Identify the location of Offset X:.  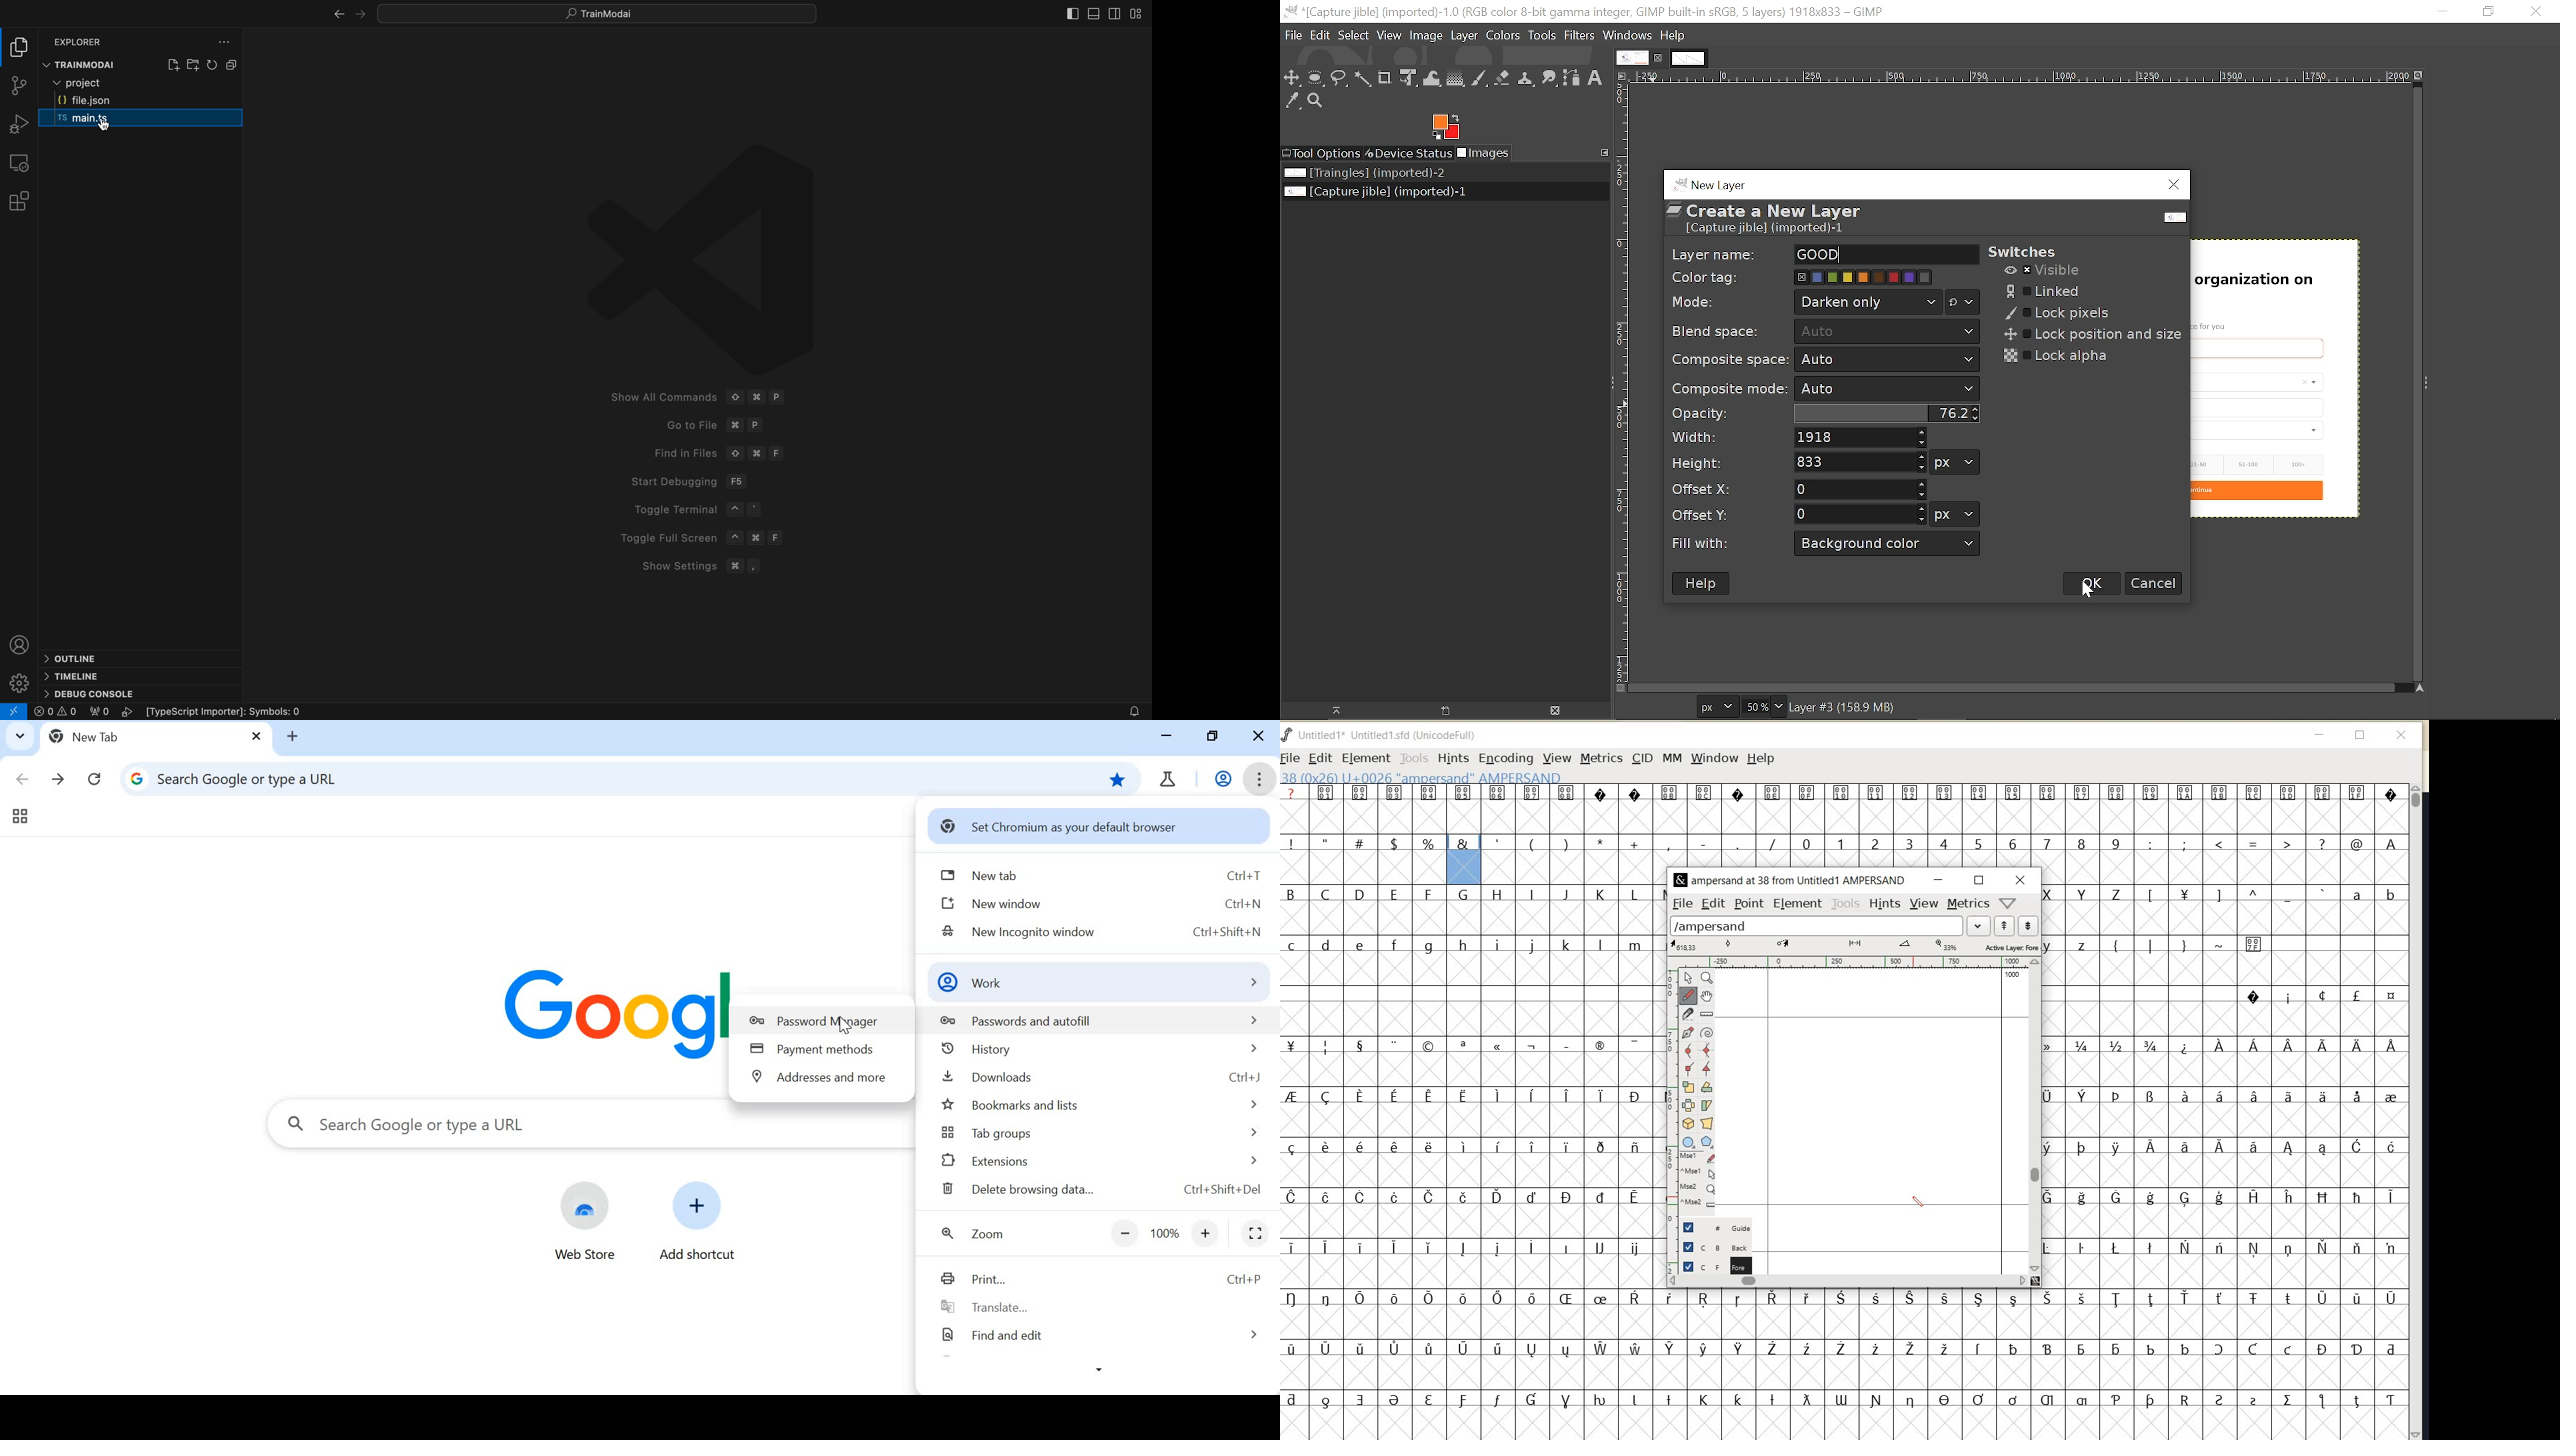
(1711, 491).